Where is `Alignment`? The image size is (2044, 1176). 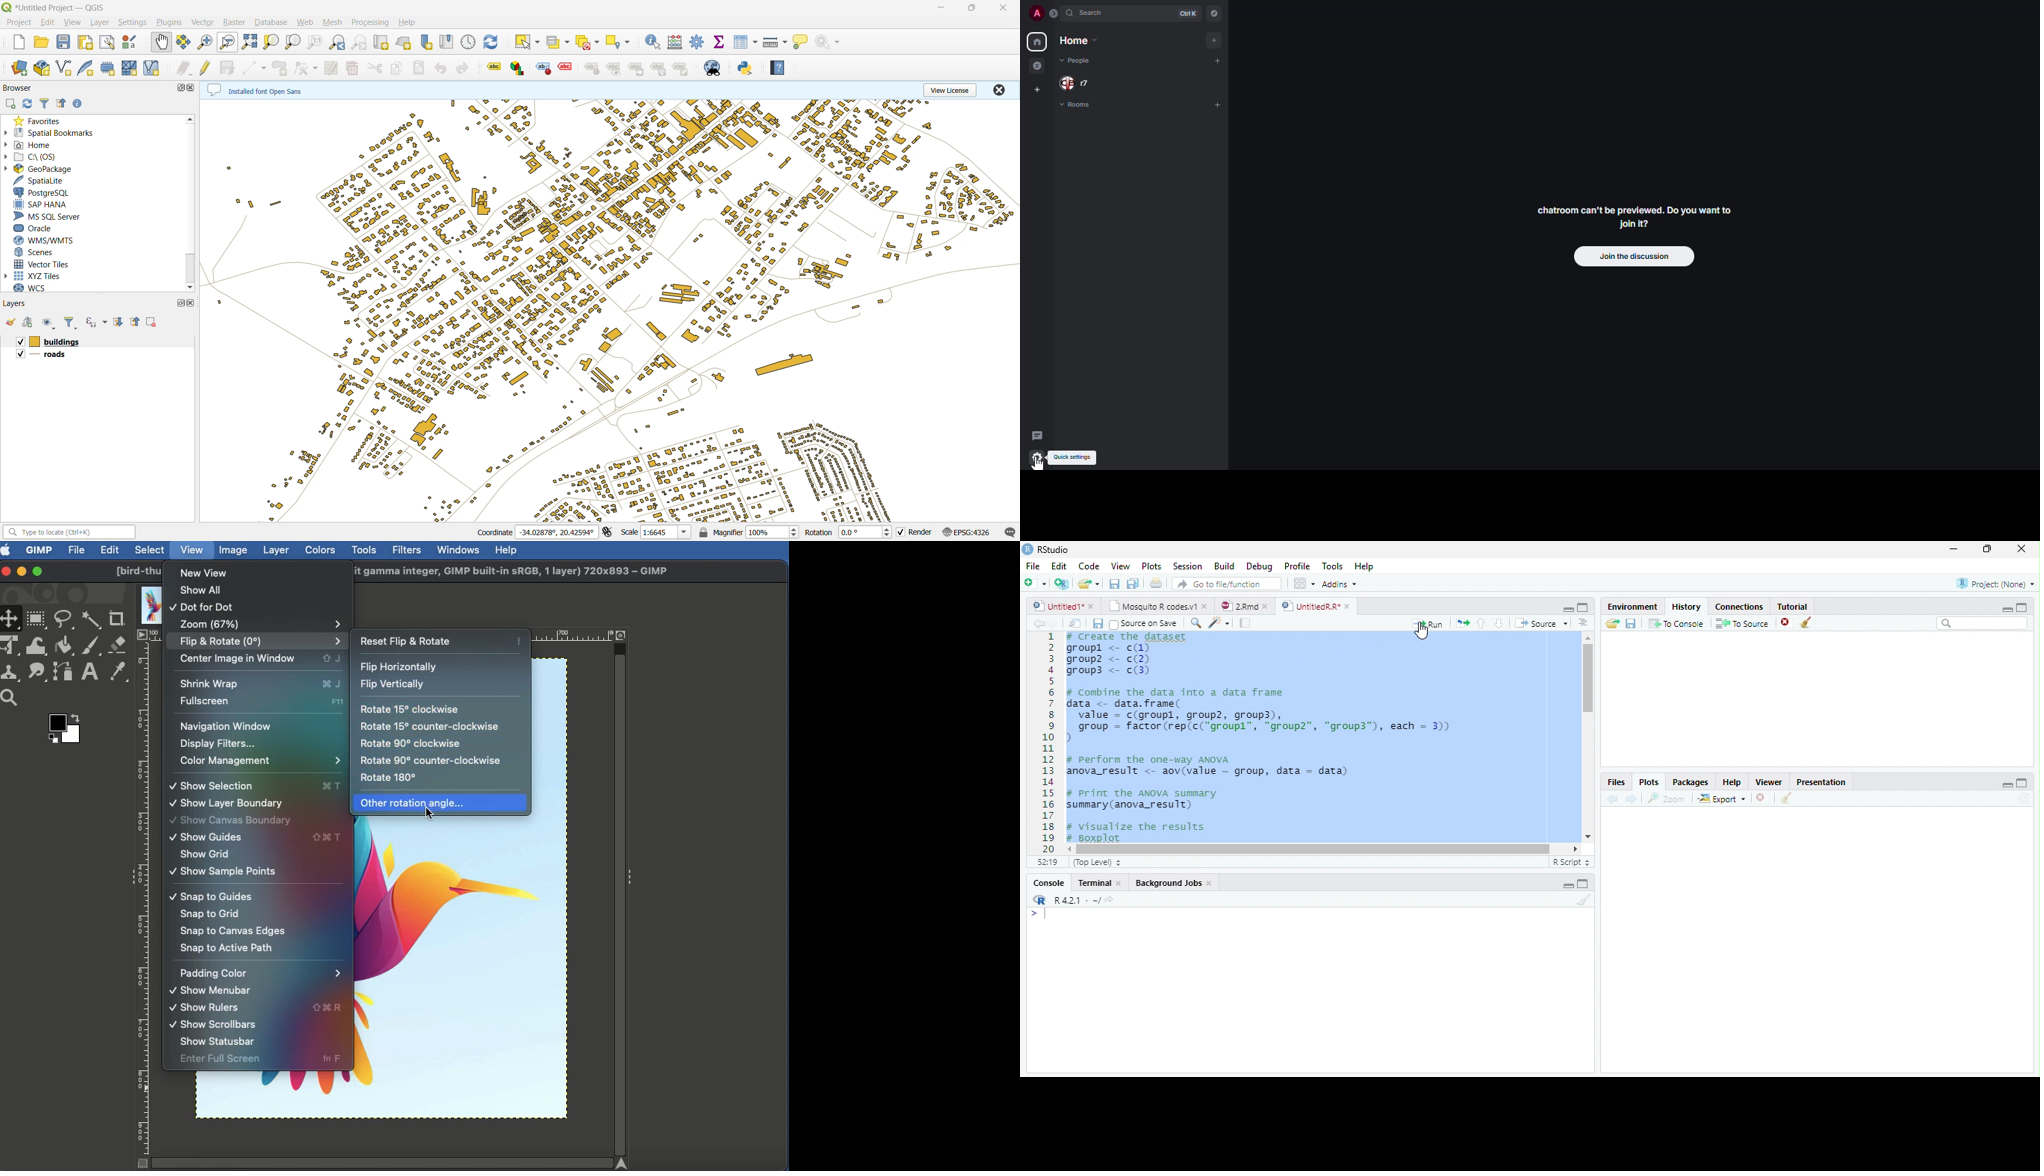 Alignment is located at coordinates (1582, 624).